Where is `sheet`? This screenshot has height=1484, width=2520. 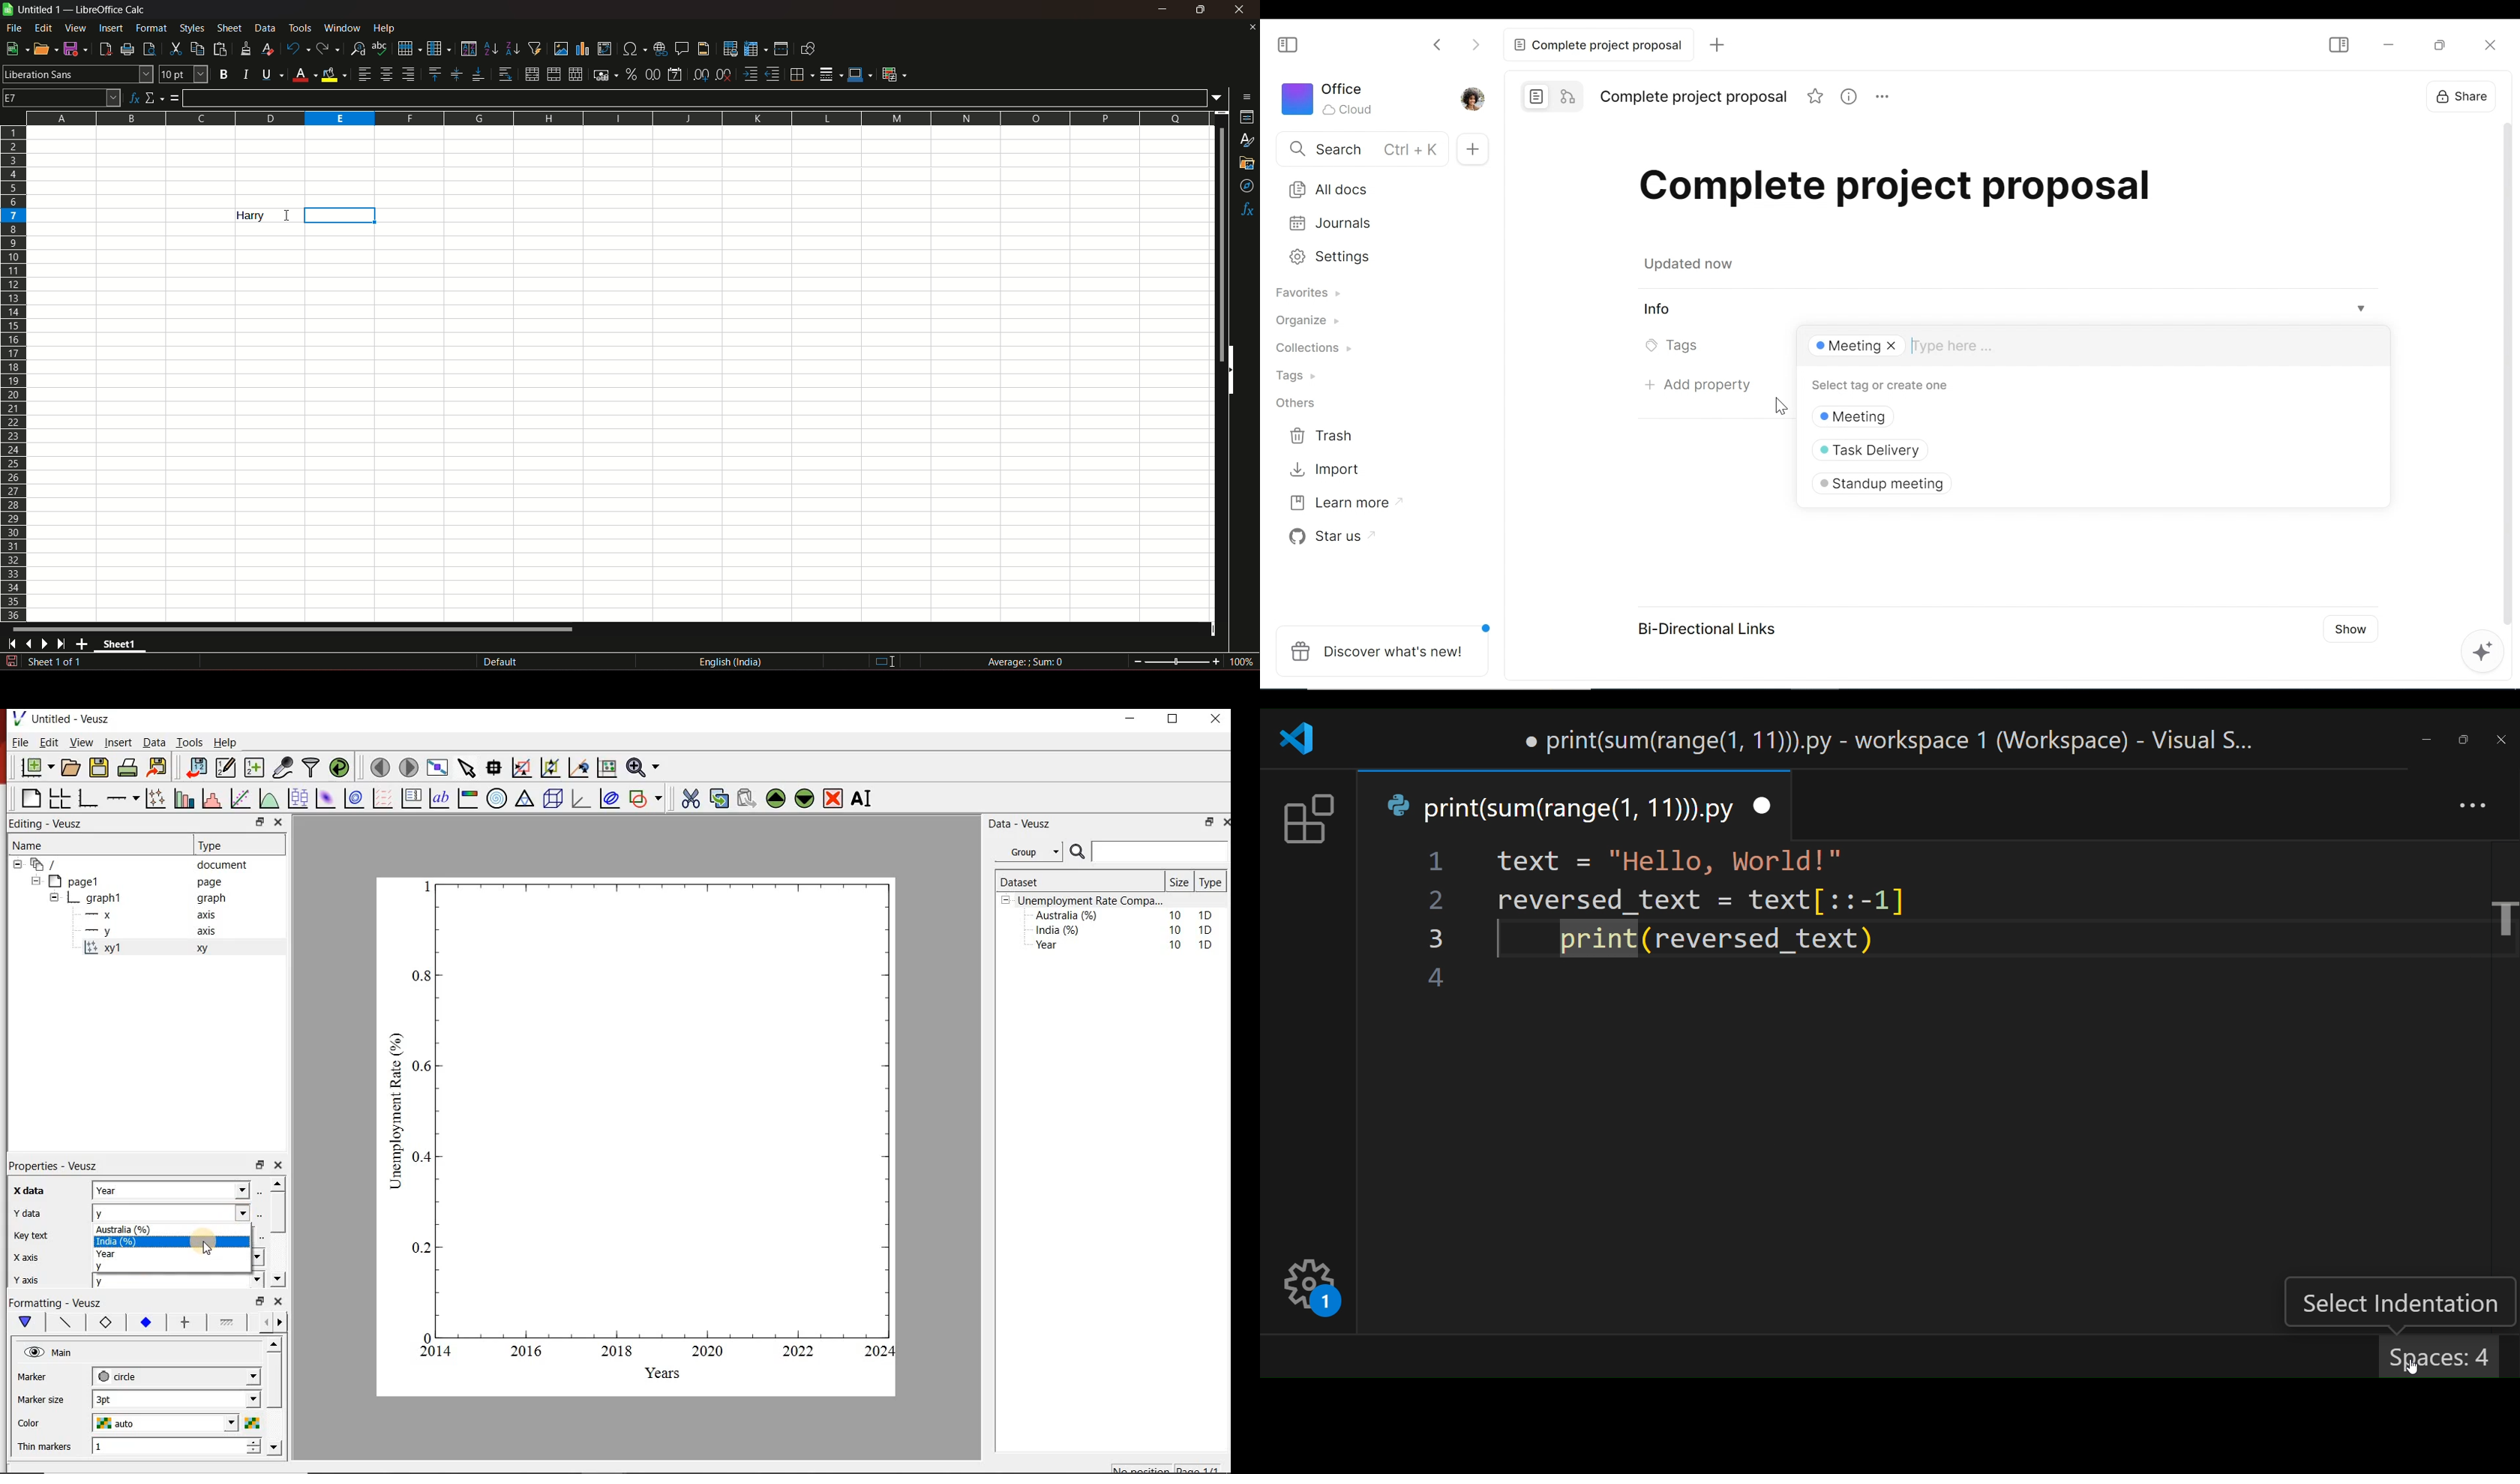 sheet is located at coordinates (230, 28).